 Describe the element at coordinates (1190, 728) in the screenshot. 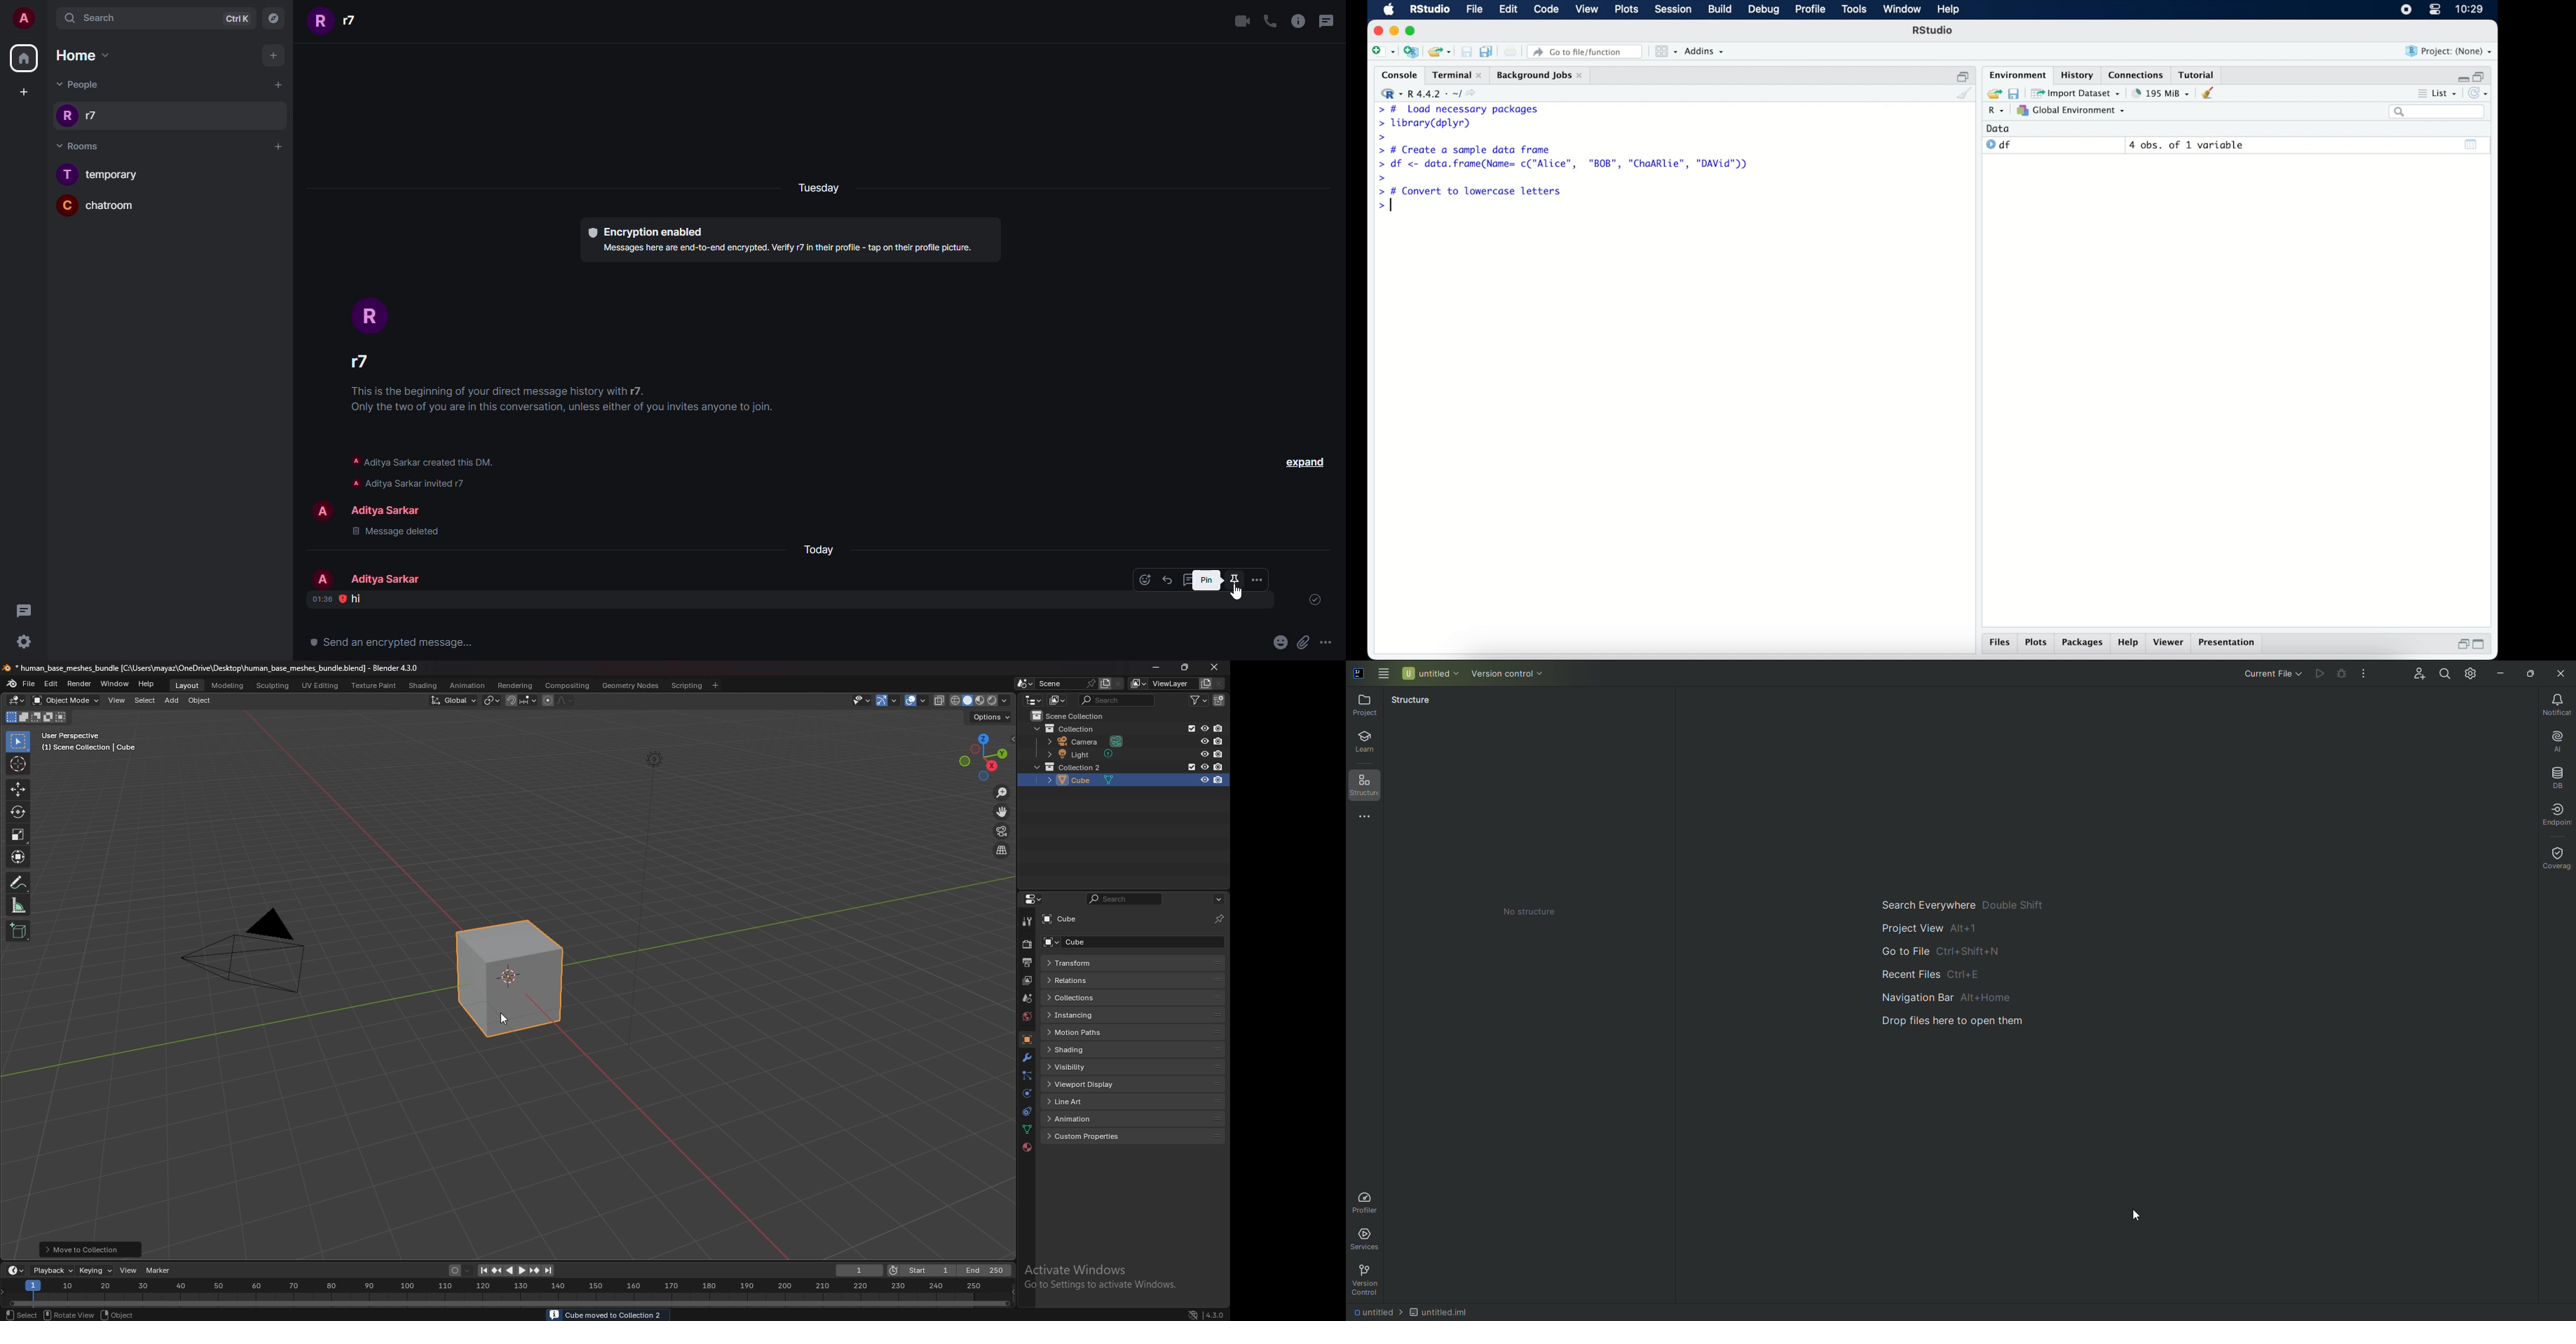

I see `exclude in viewport` at that location.